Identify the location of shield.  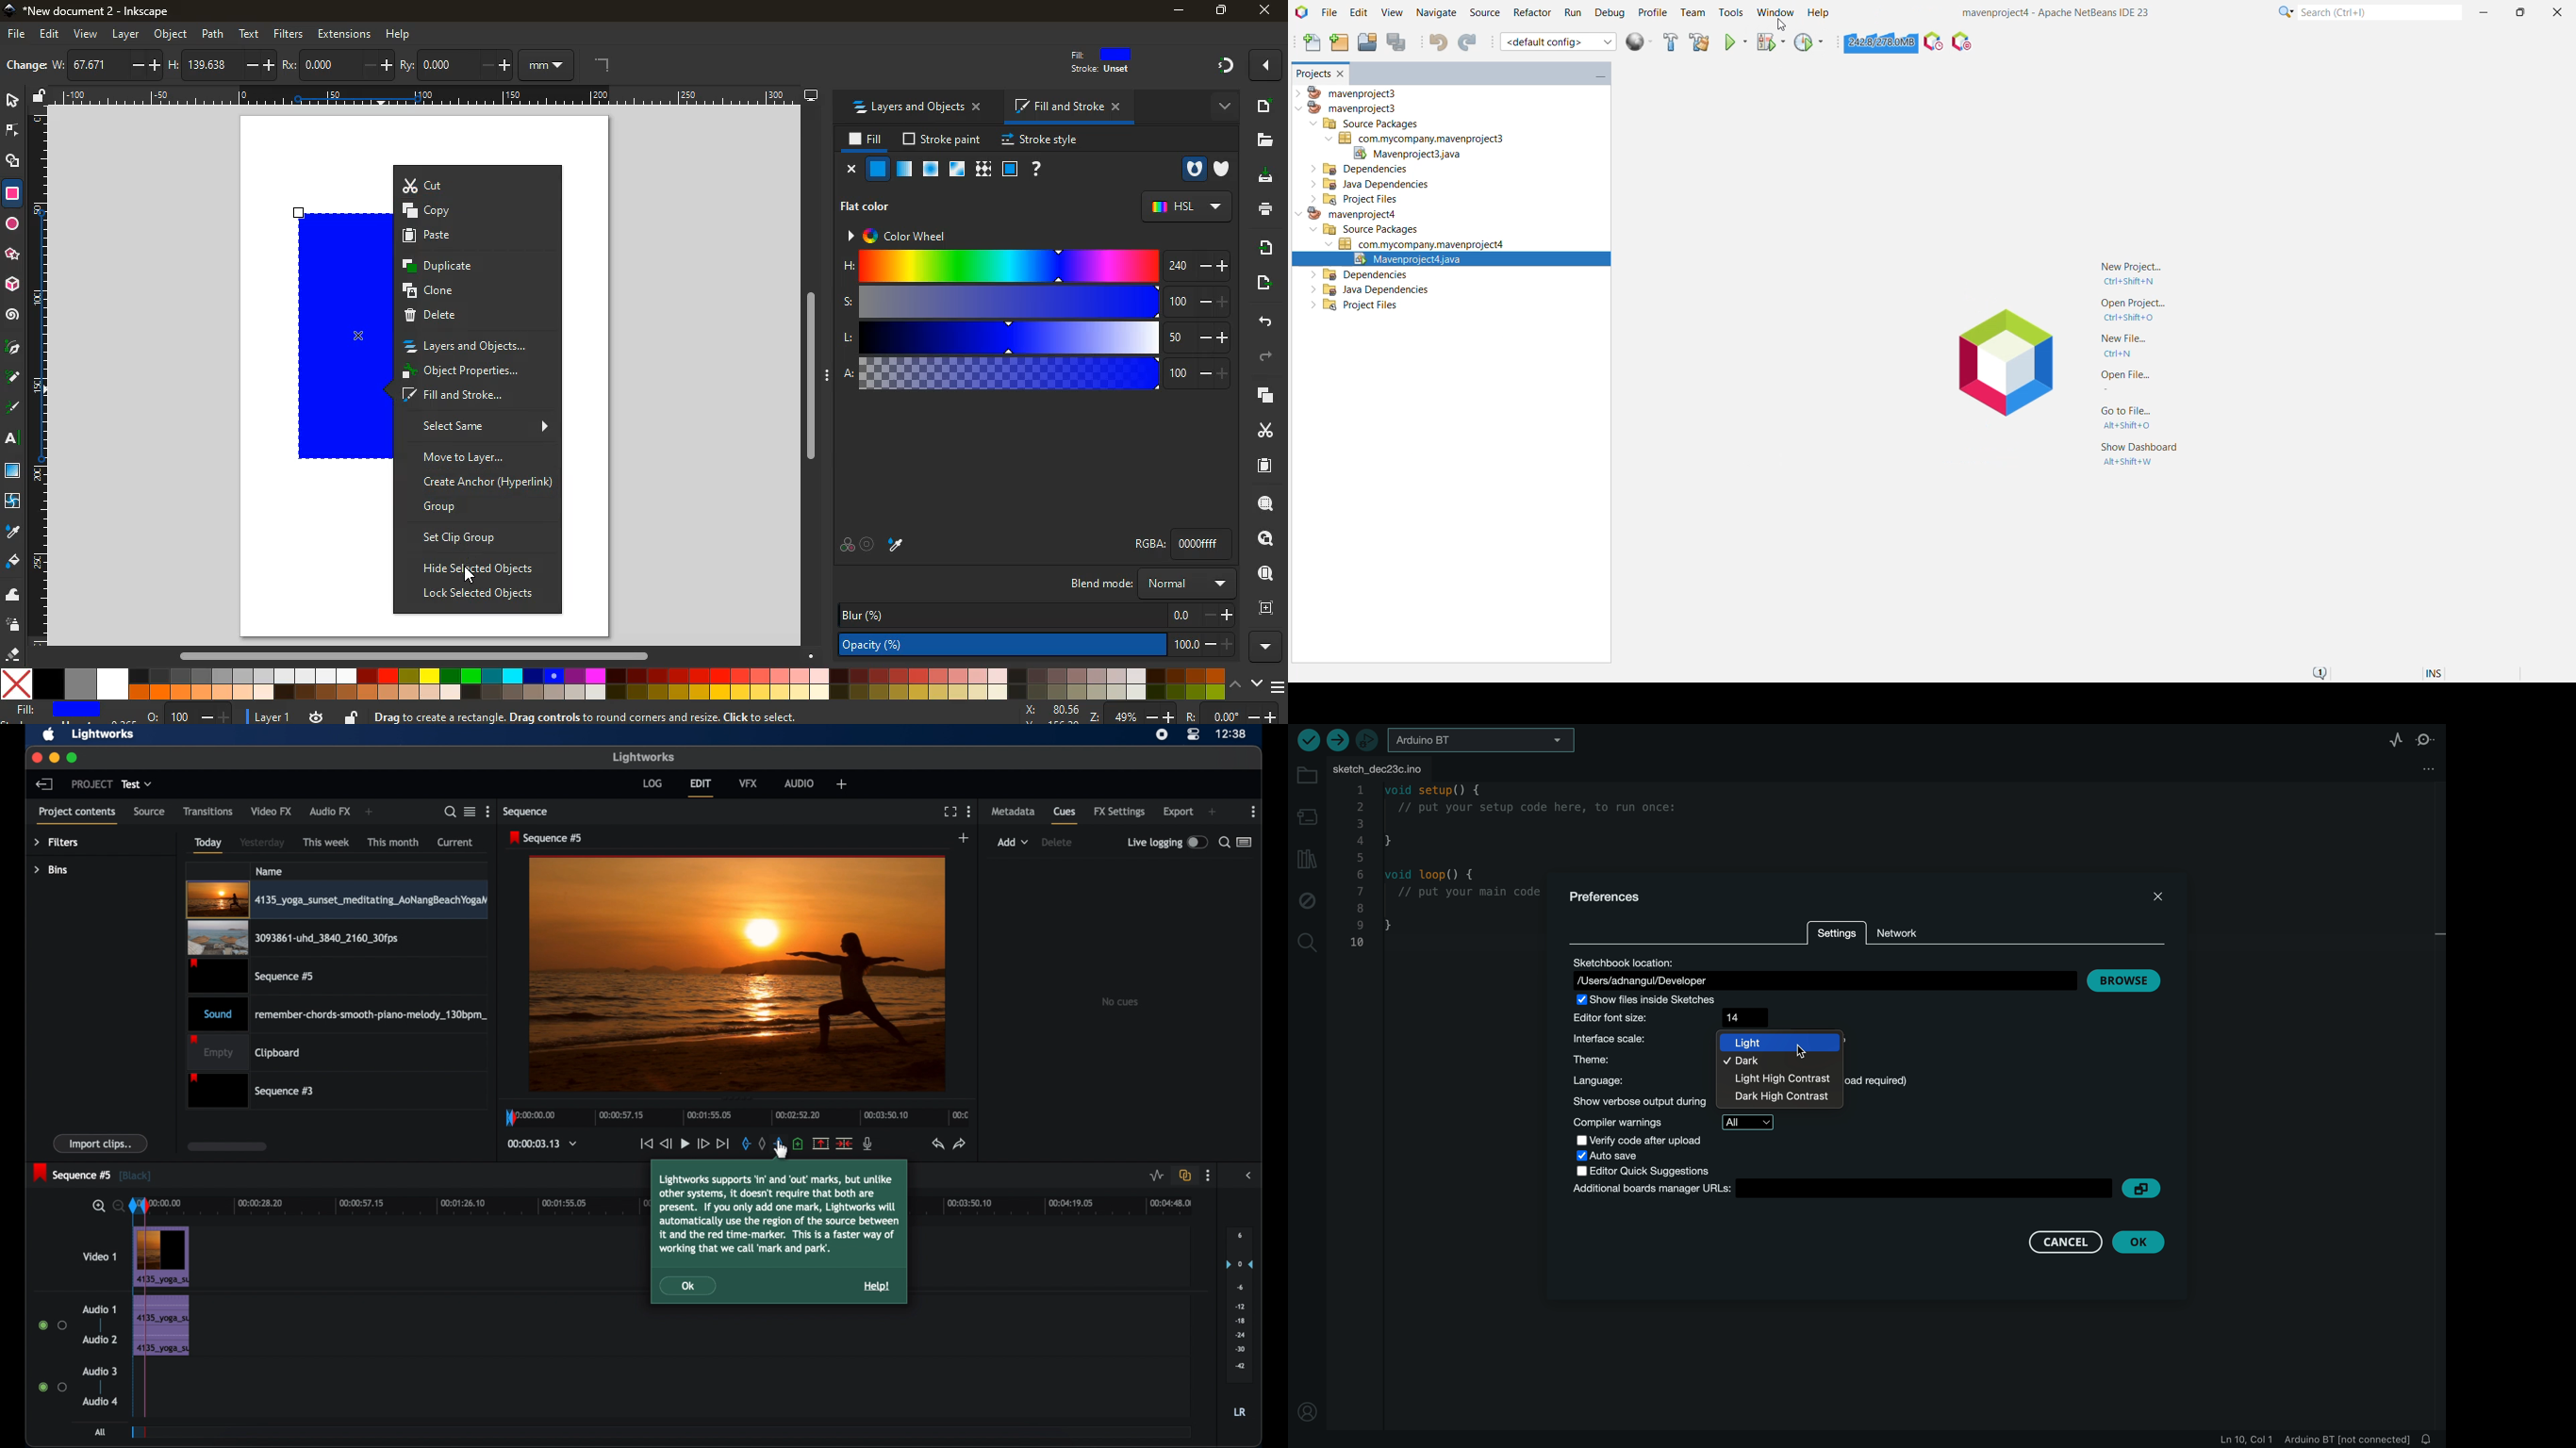
(1219, 169).